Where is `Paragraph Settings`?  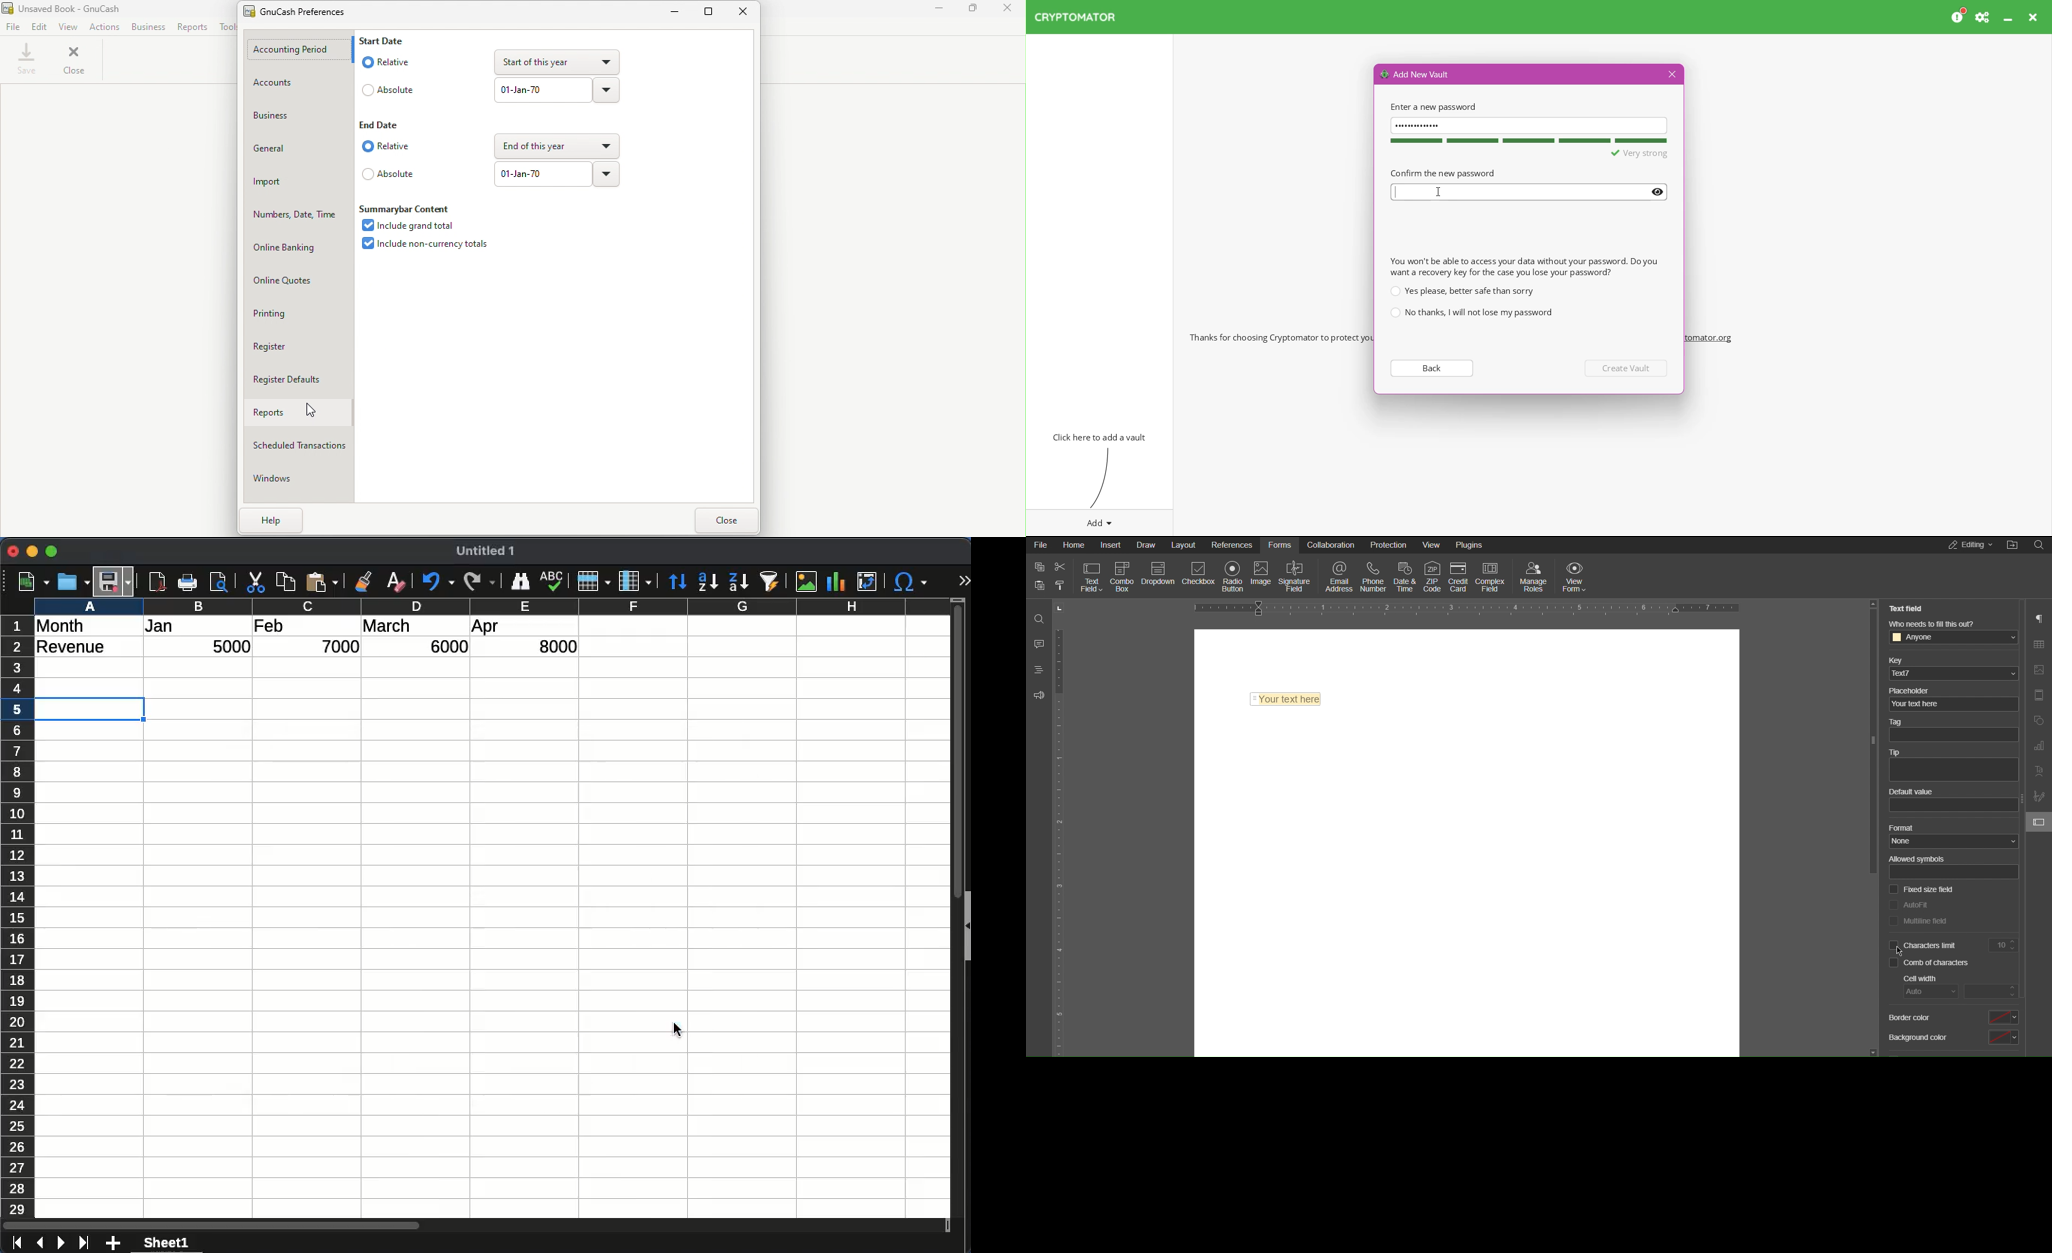 Paragraph Settings is located at coordinates (2040, 618).